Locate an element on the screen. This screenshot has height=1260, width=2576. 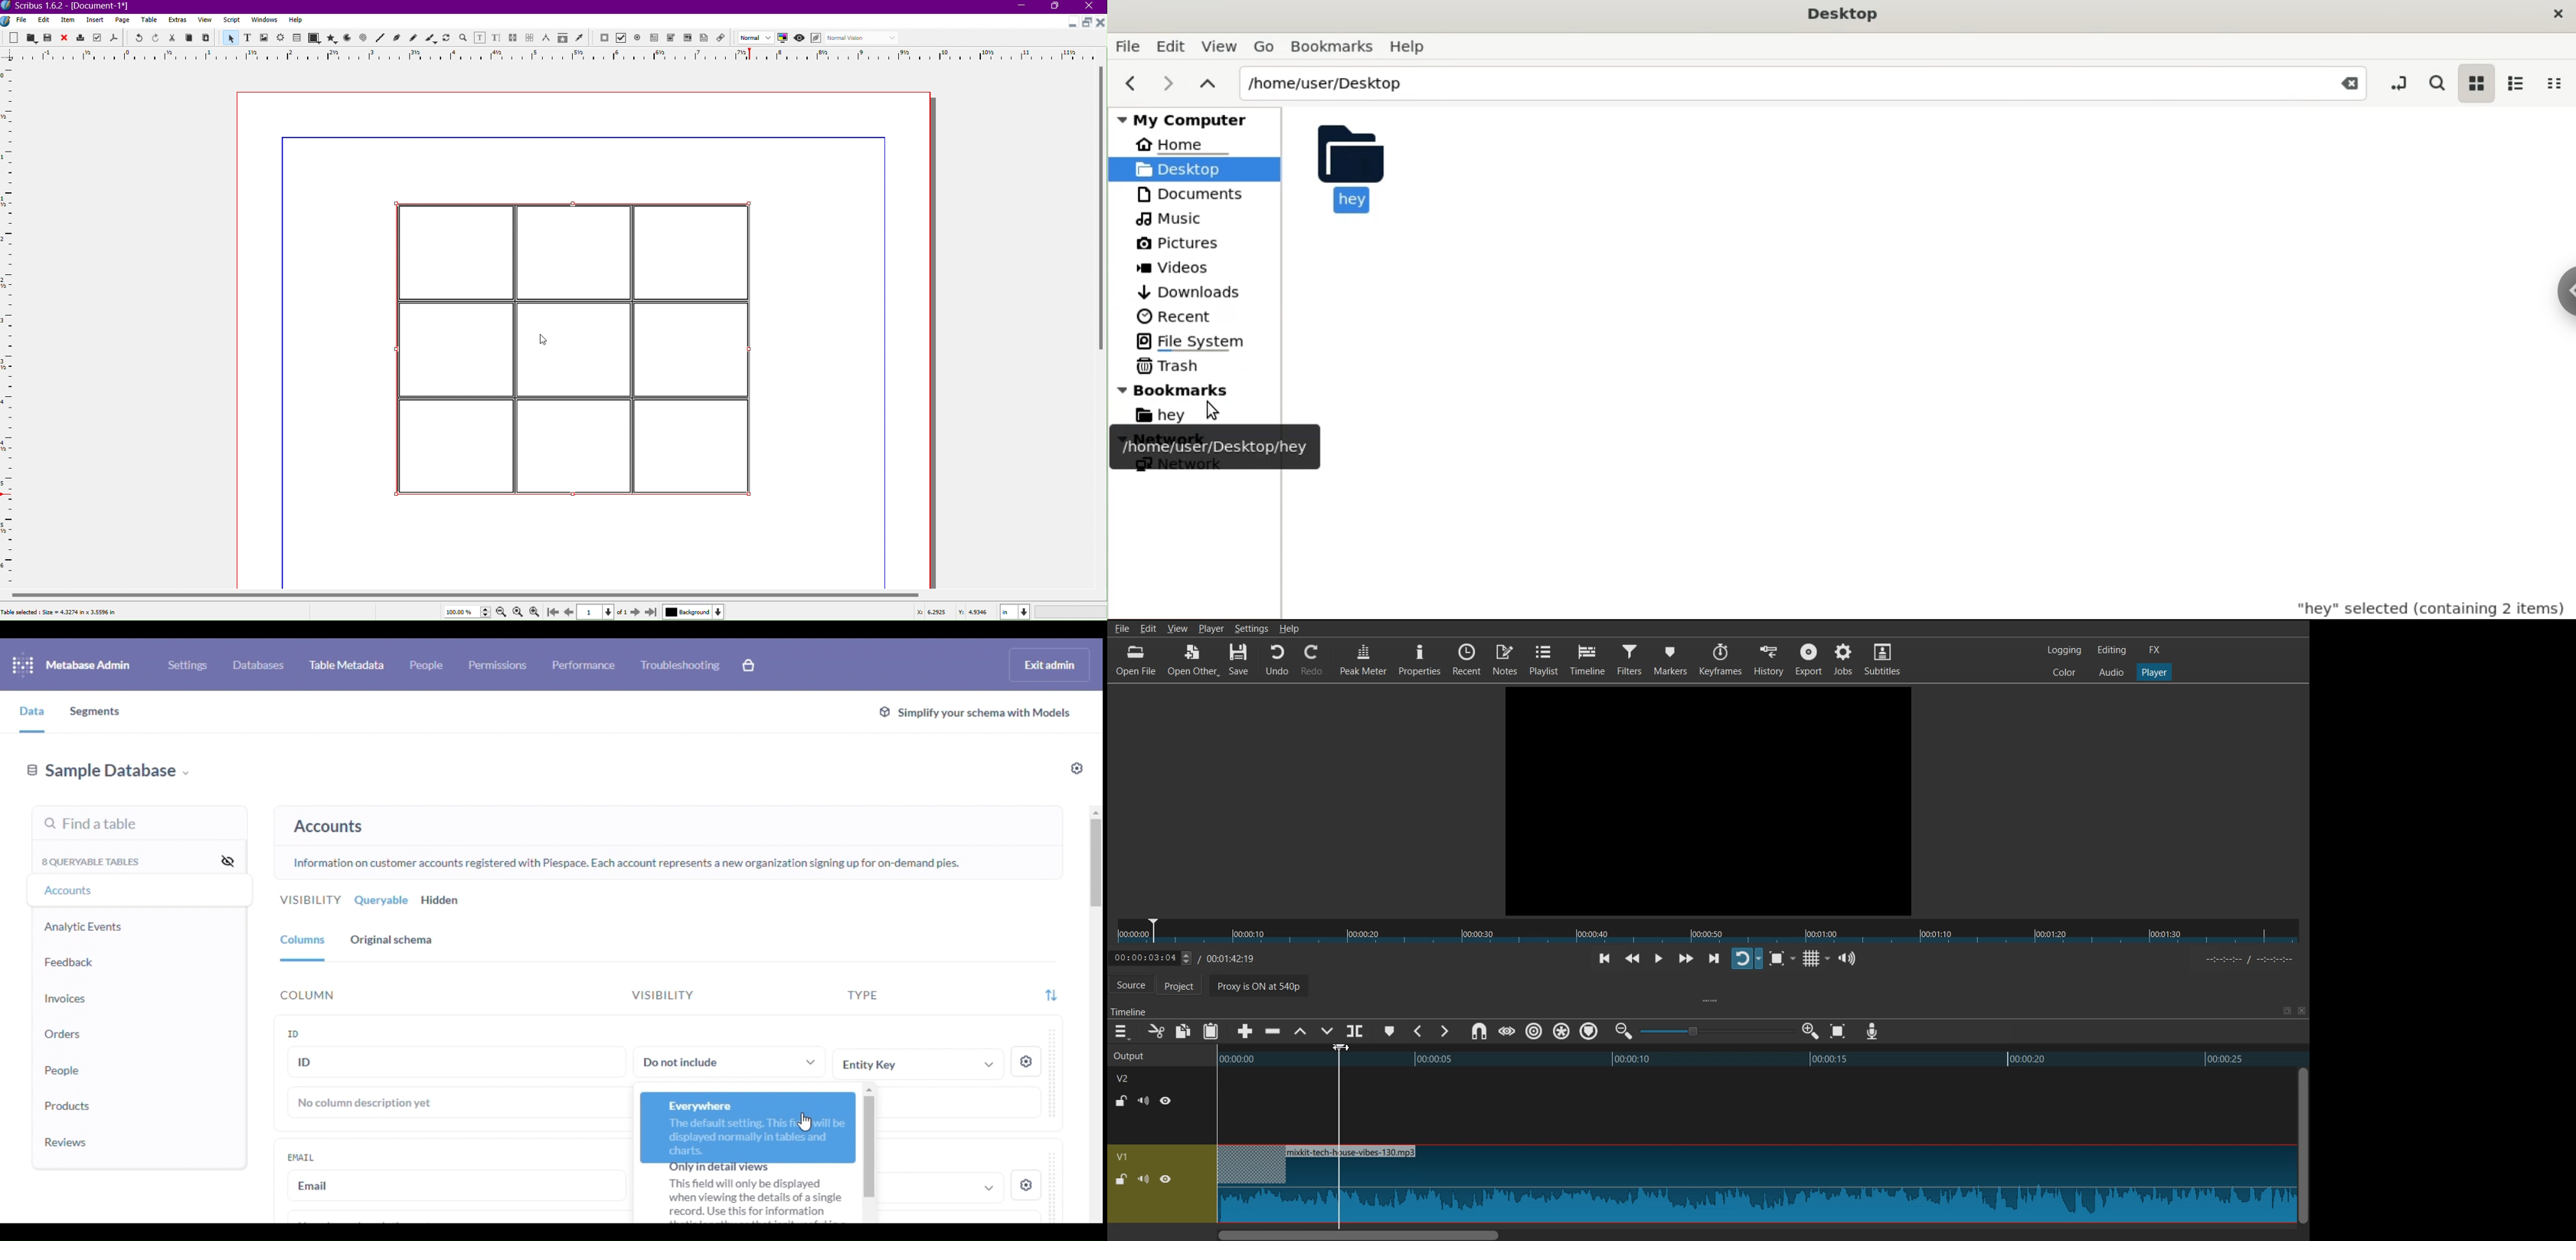
Editing is located at coordinates (2112, 649).